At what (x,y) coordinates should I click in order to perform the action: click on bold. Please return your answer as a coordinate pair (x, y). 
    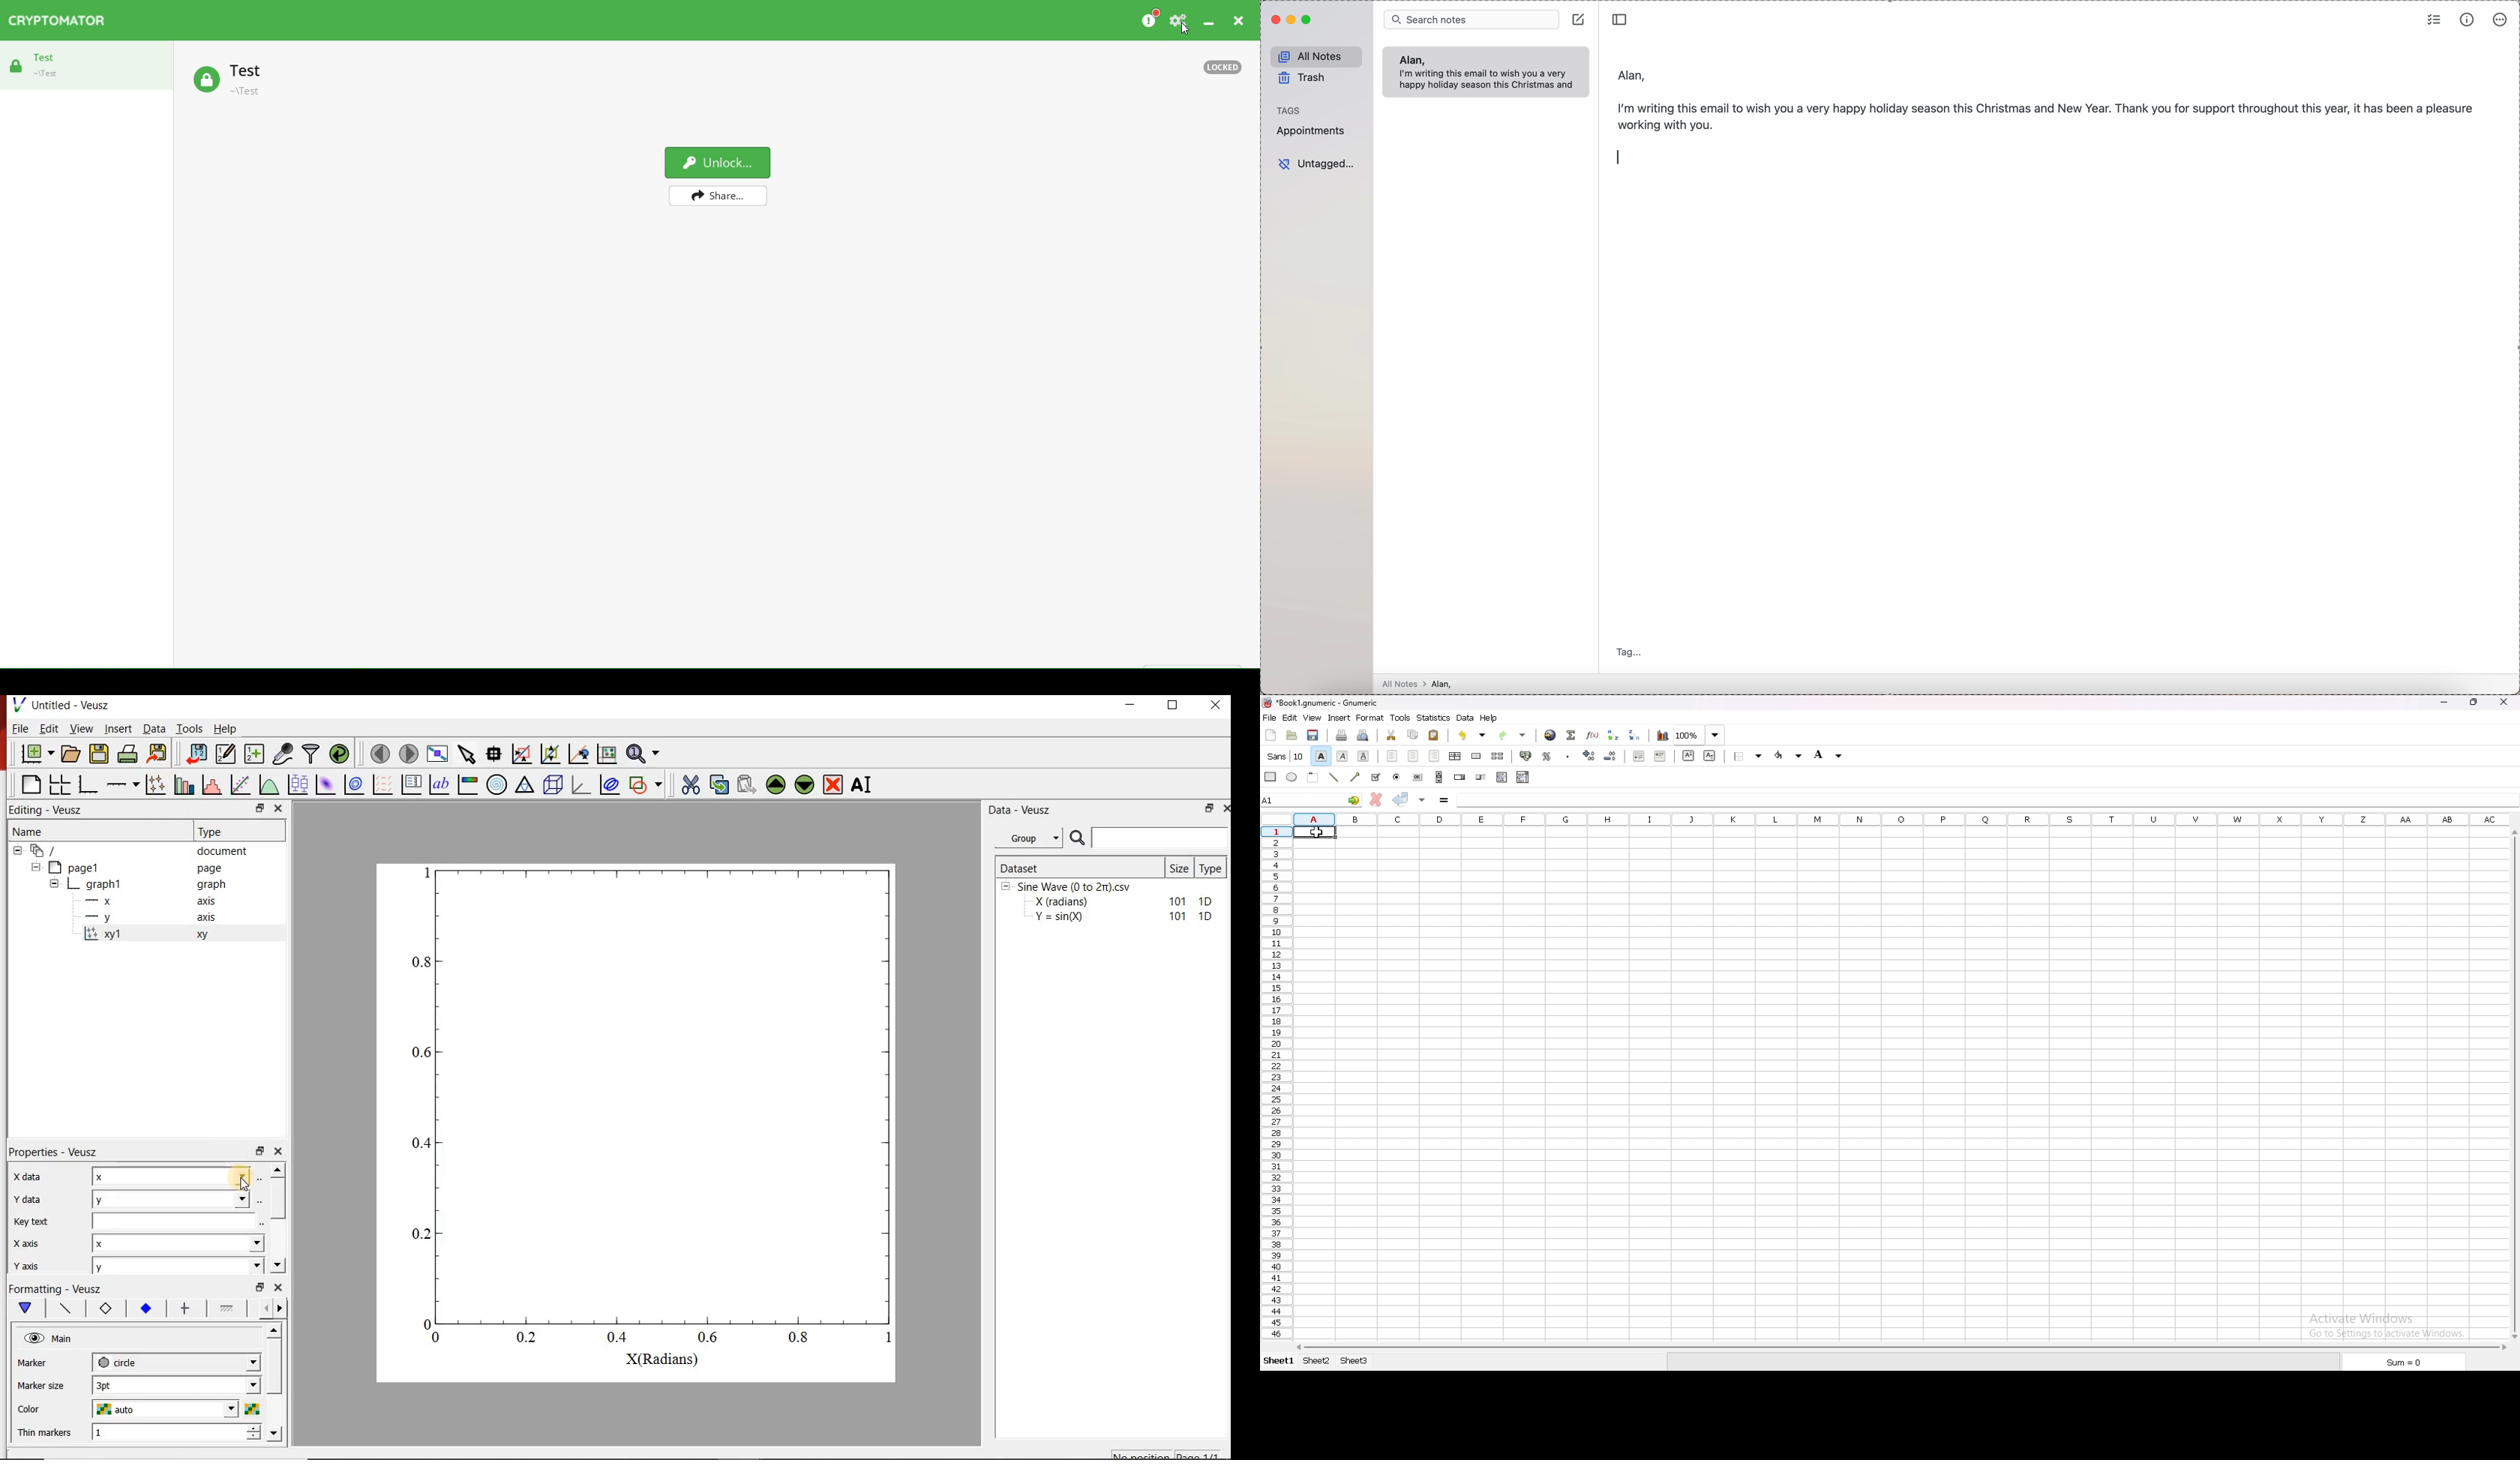
    Looking at the image, I should click on (1320, 756).